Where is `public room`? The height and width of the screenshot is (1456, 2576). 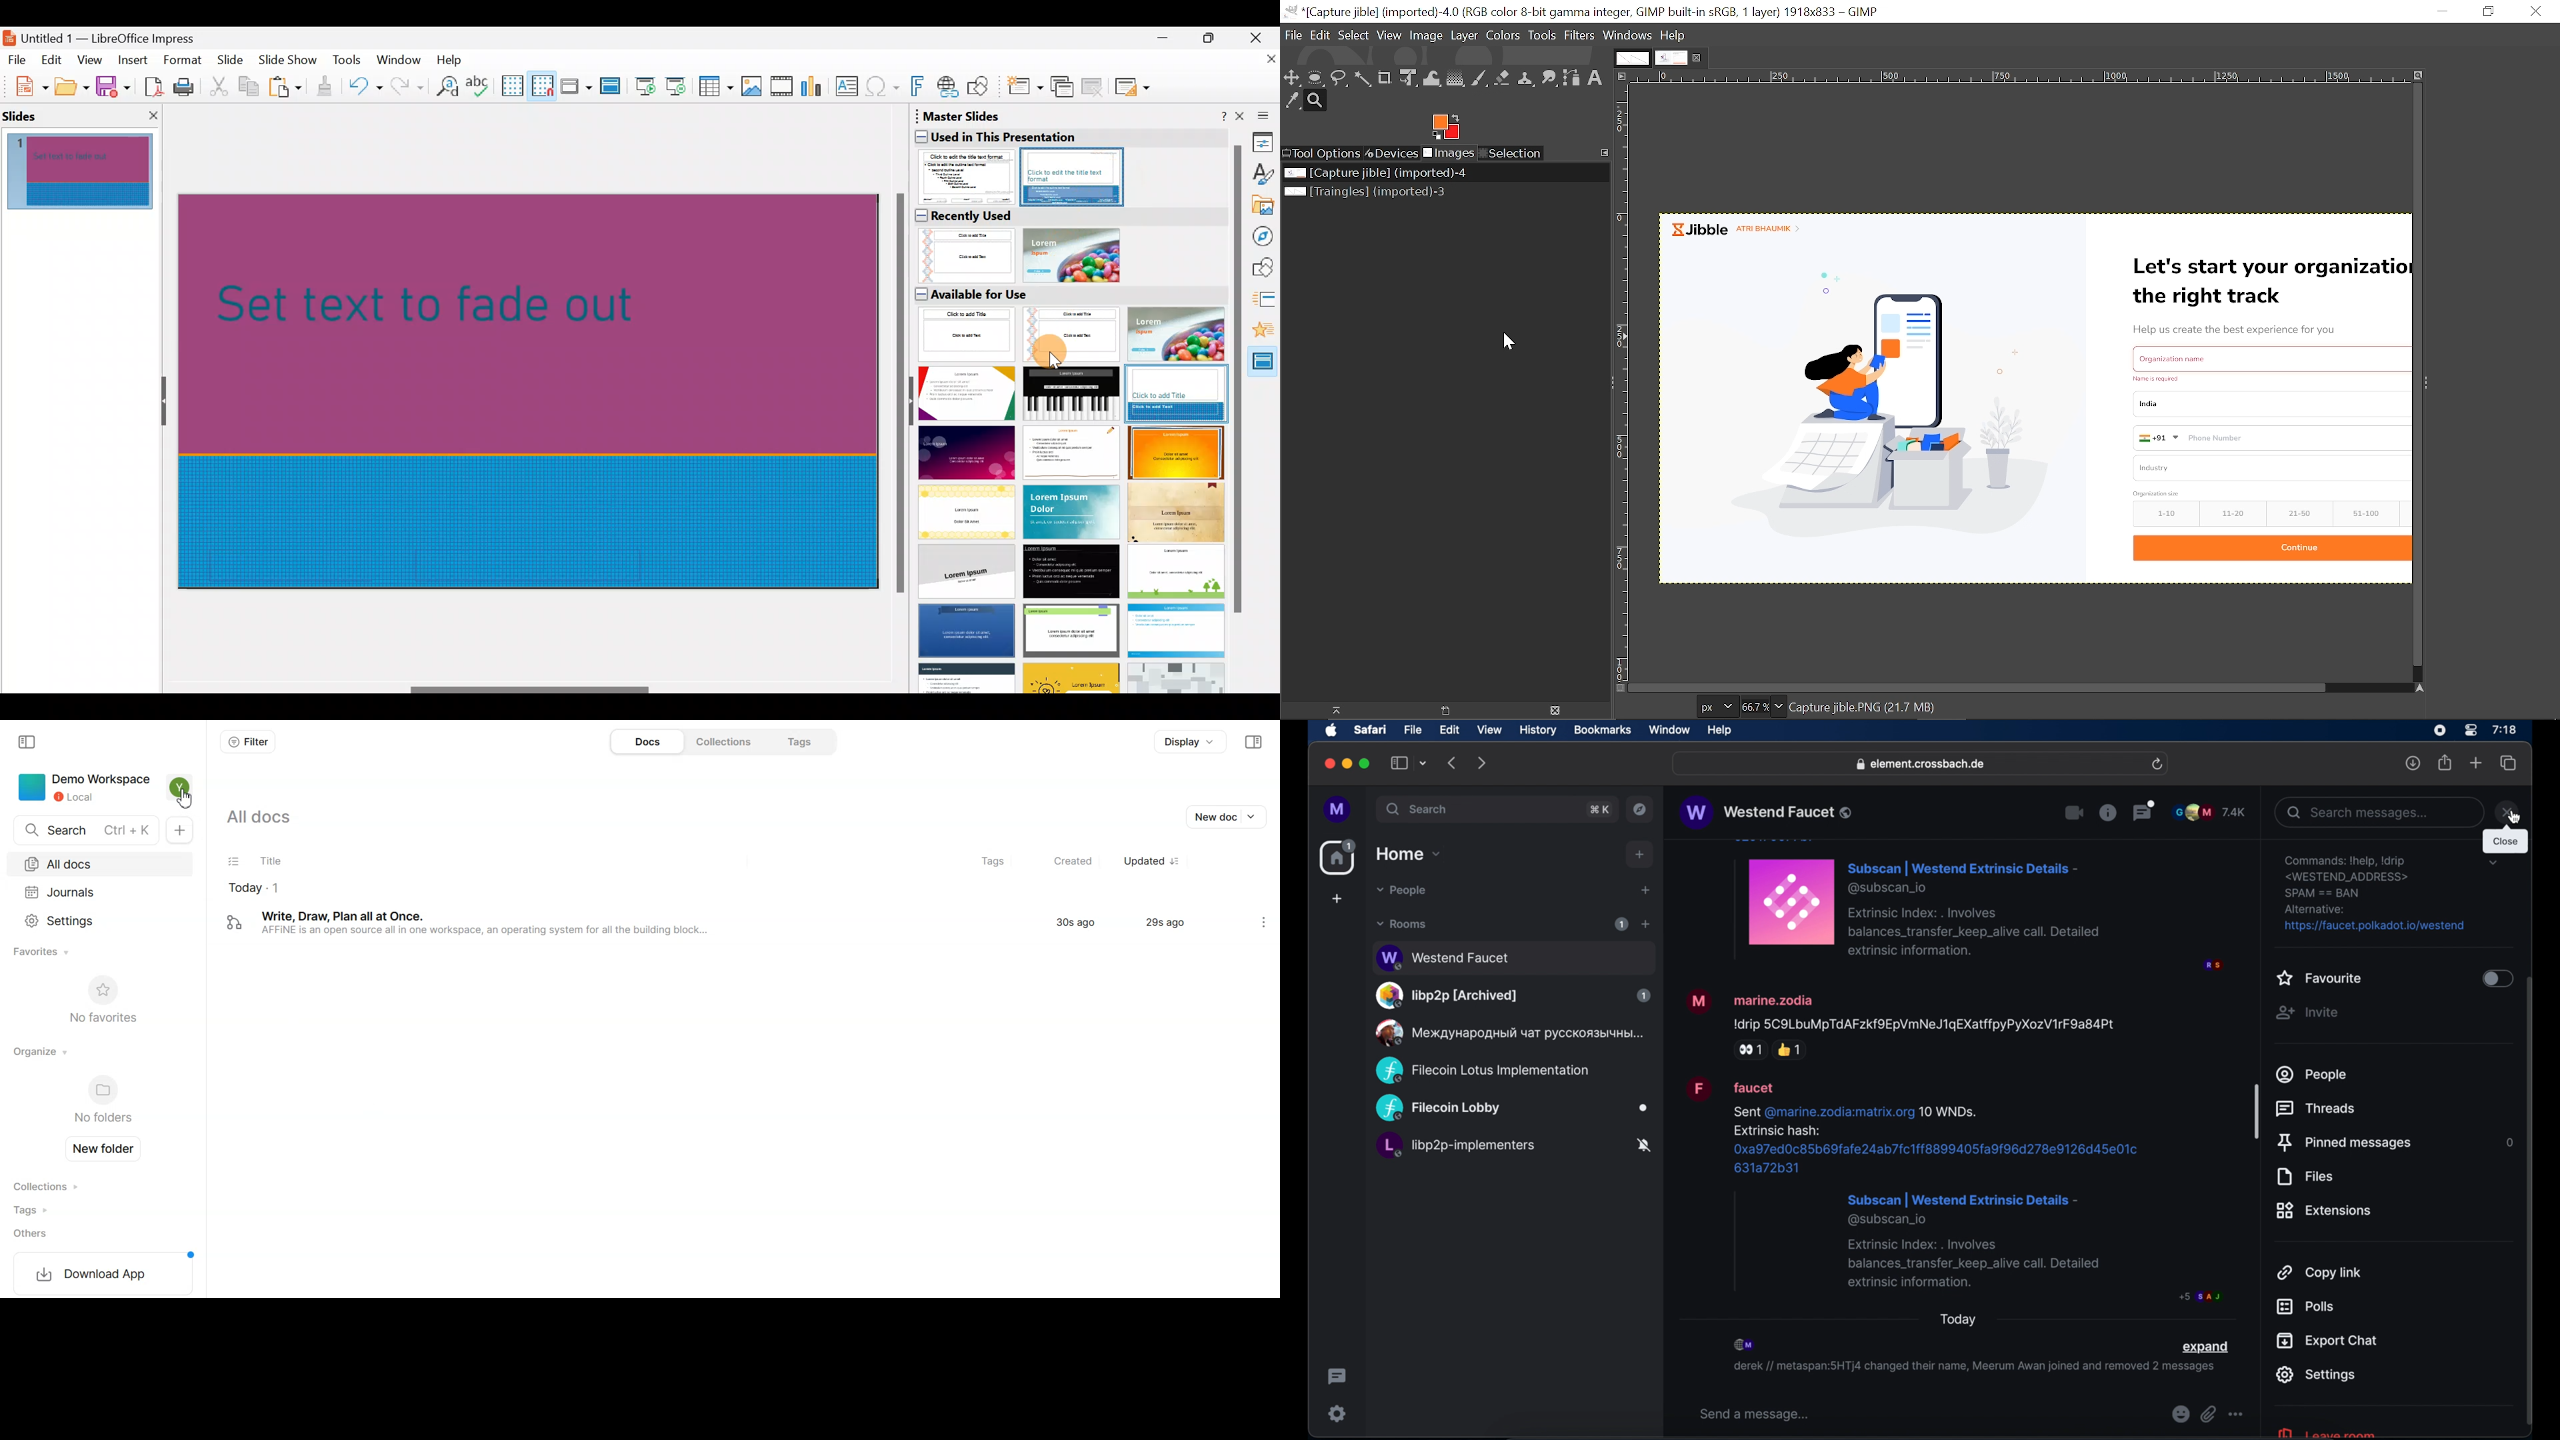
public room is located at coordinates (1513, 956).